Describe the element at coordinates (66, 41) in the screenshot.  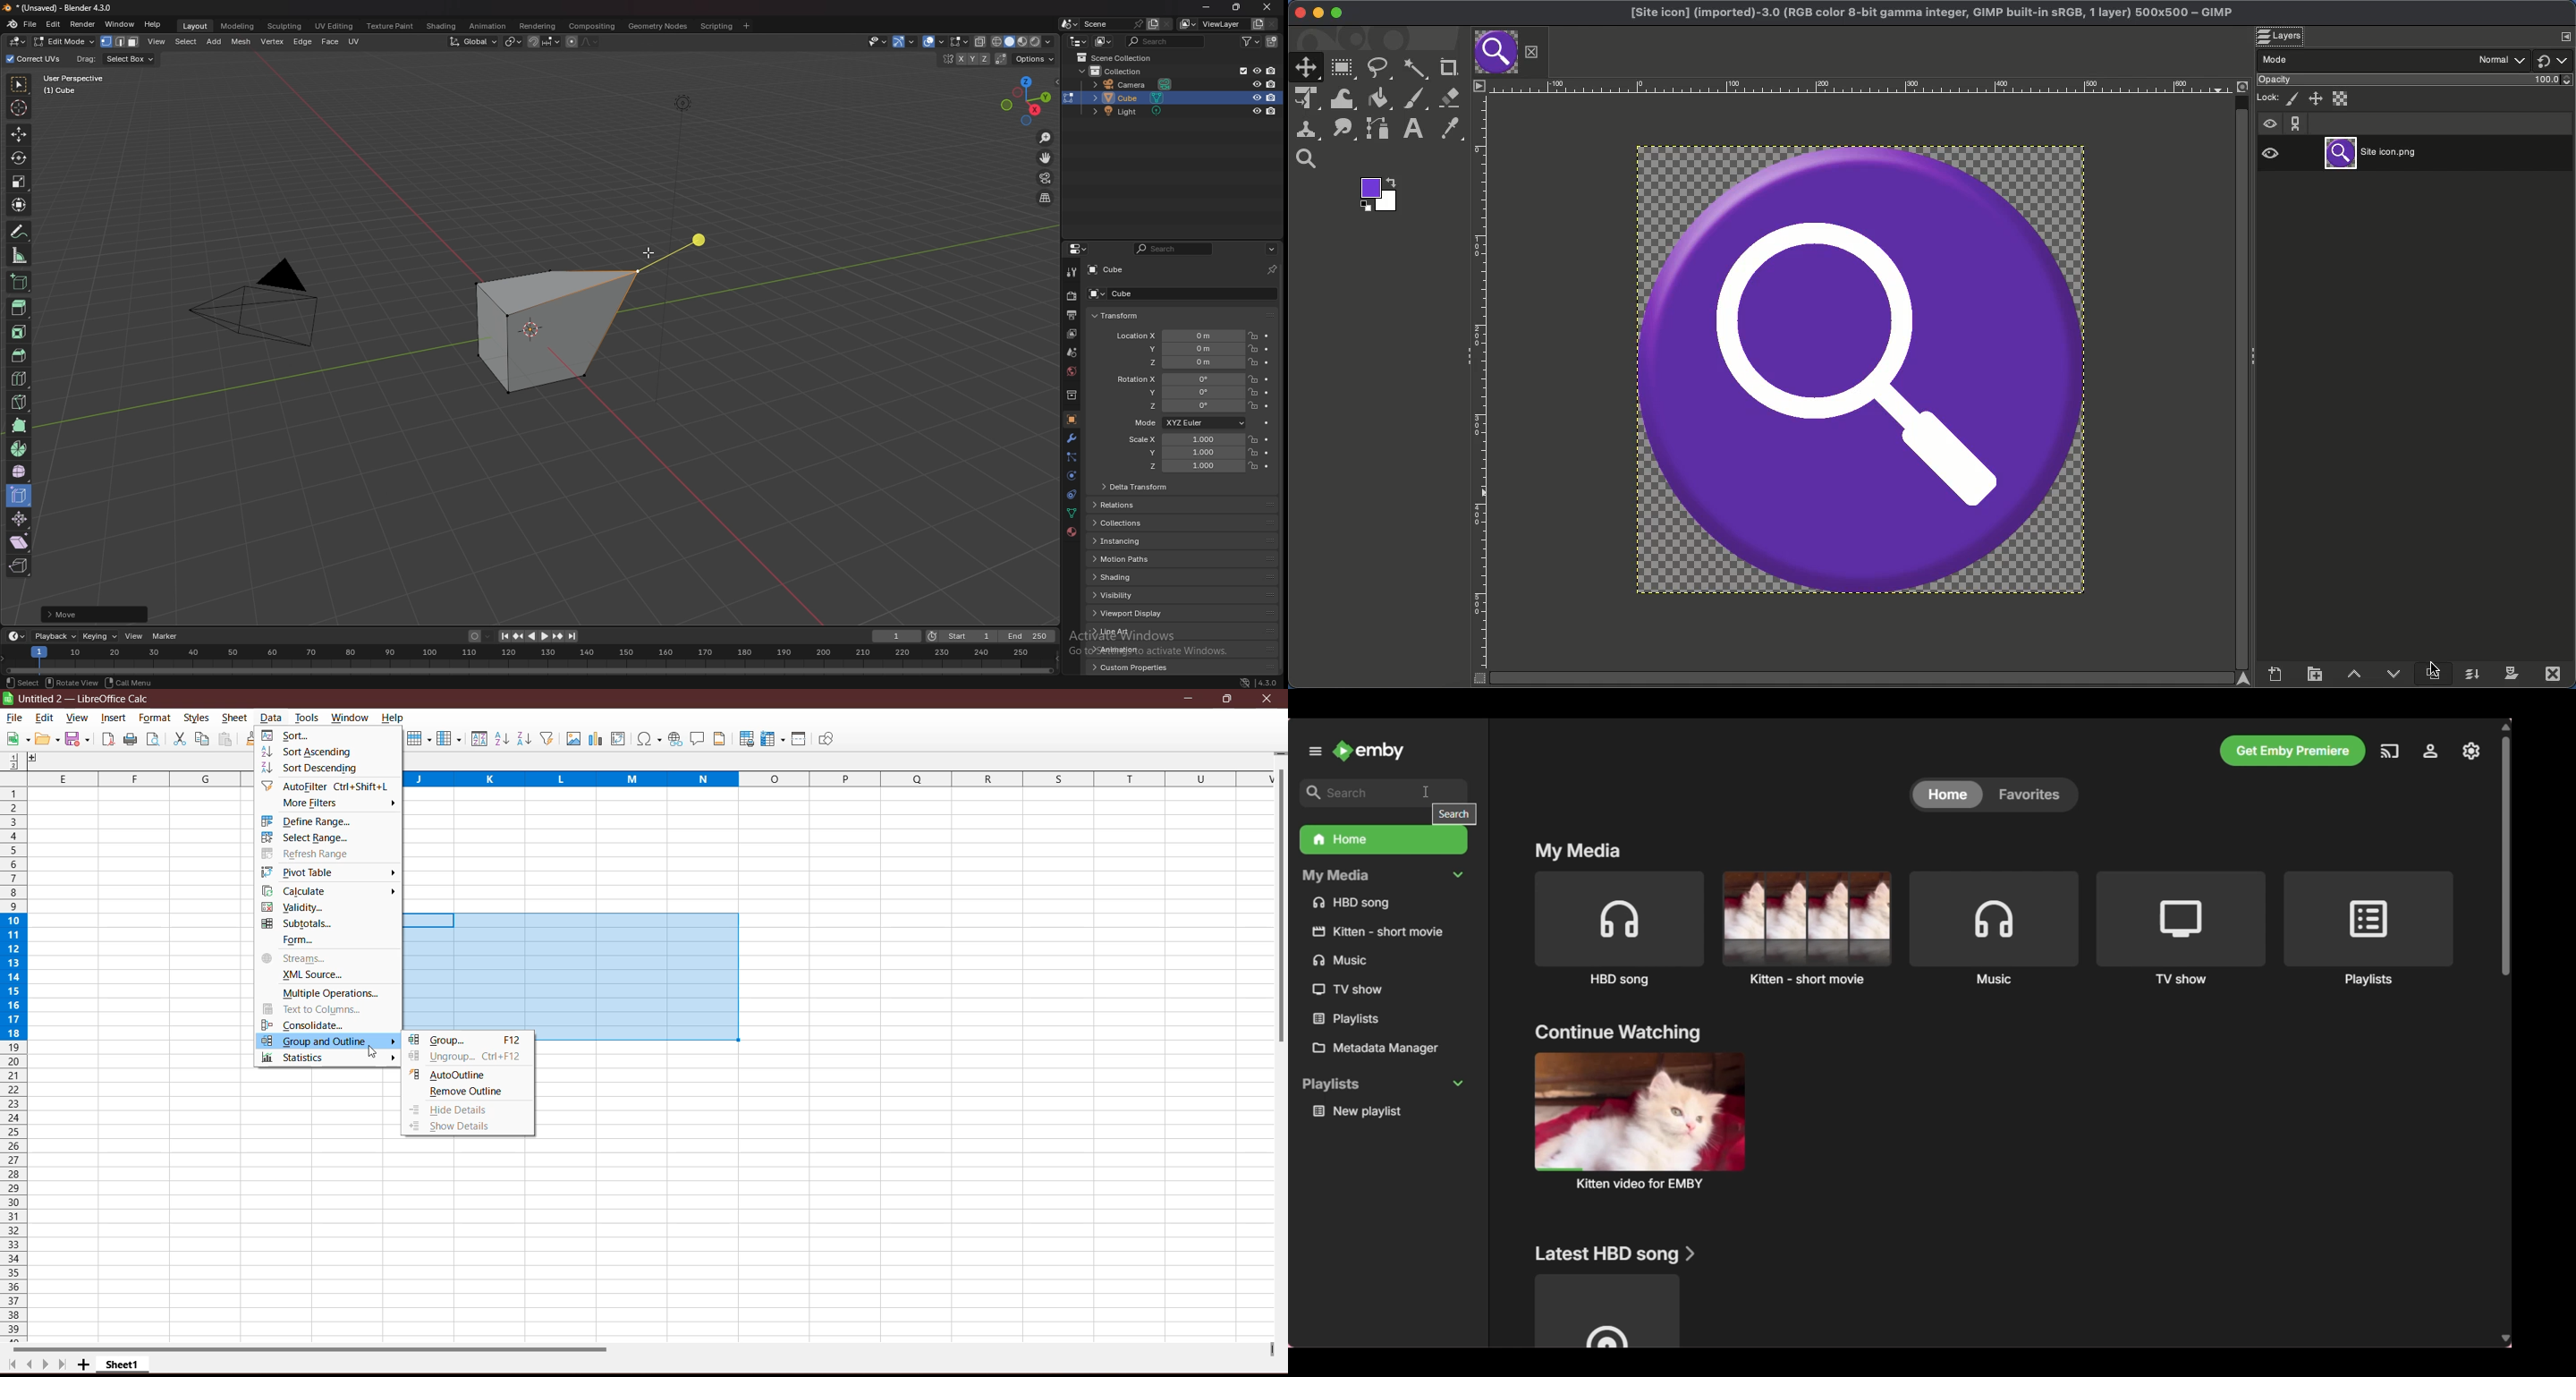
I see `object mode` at that location.